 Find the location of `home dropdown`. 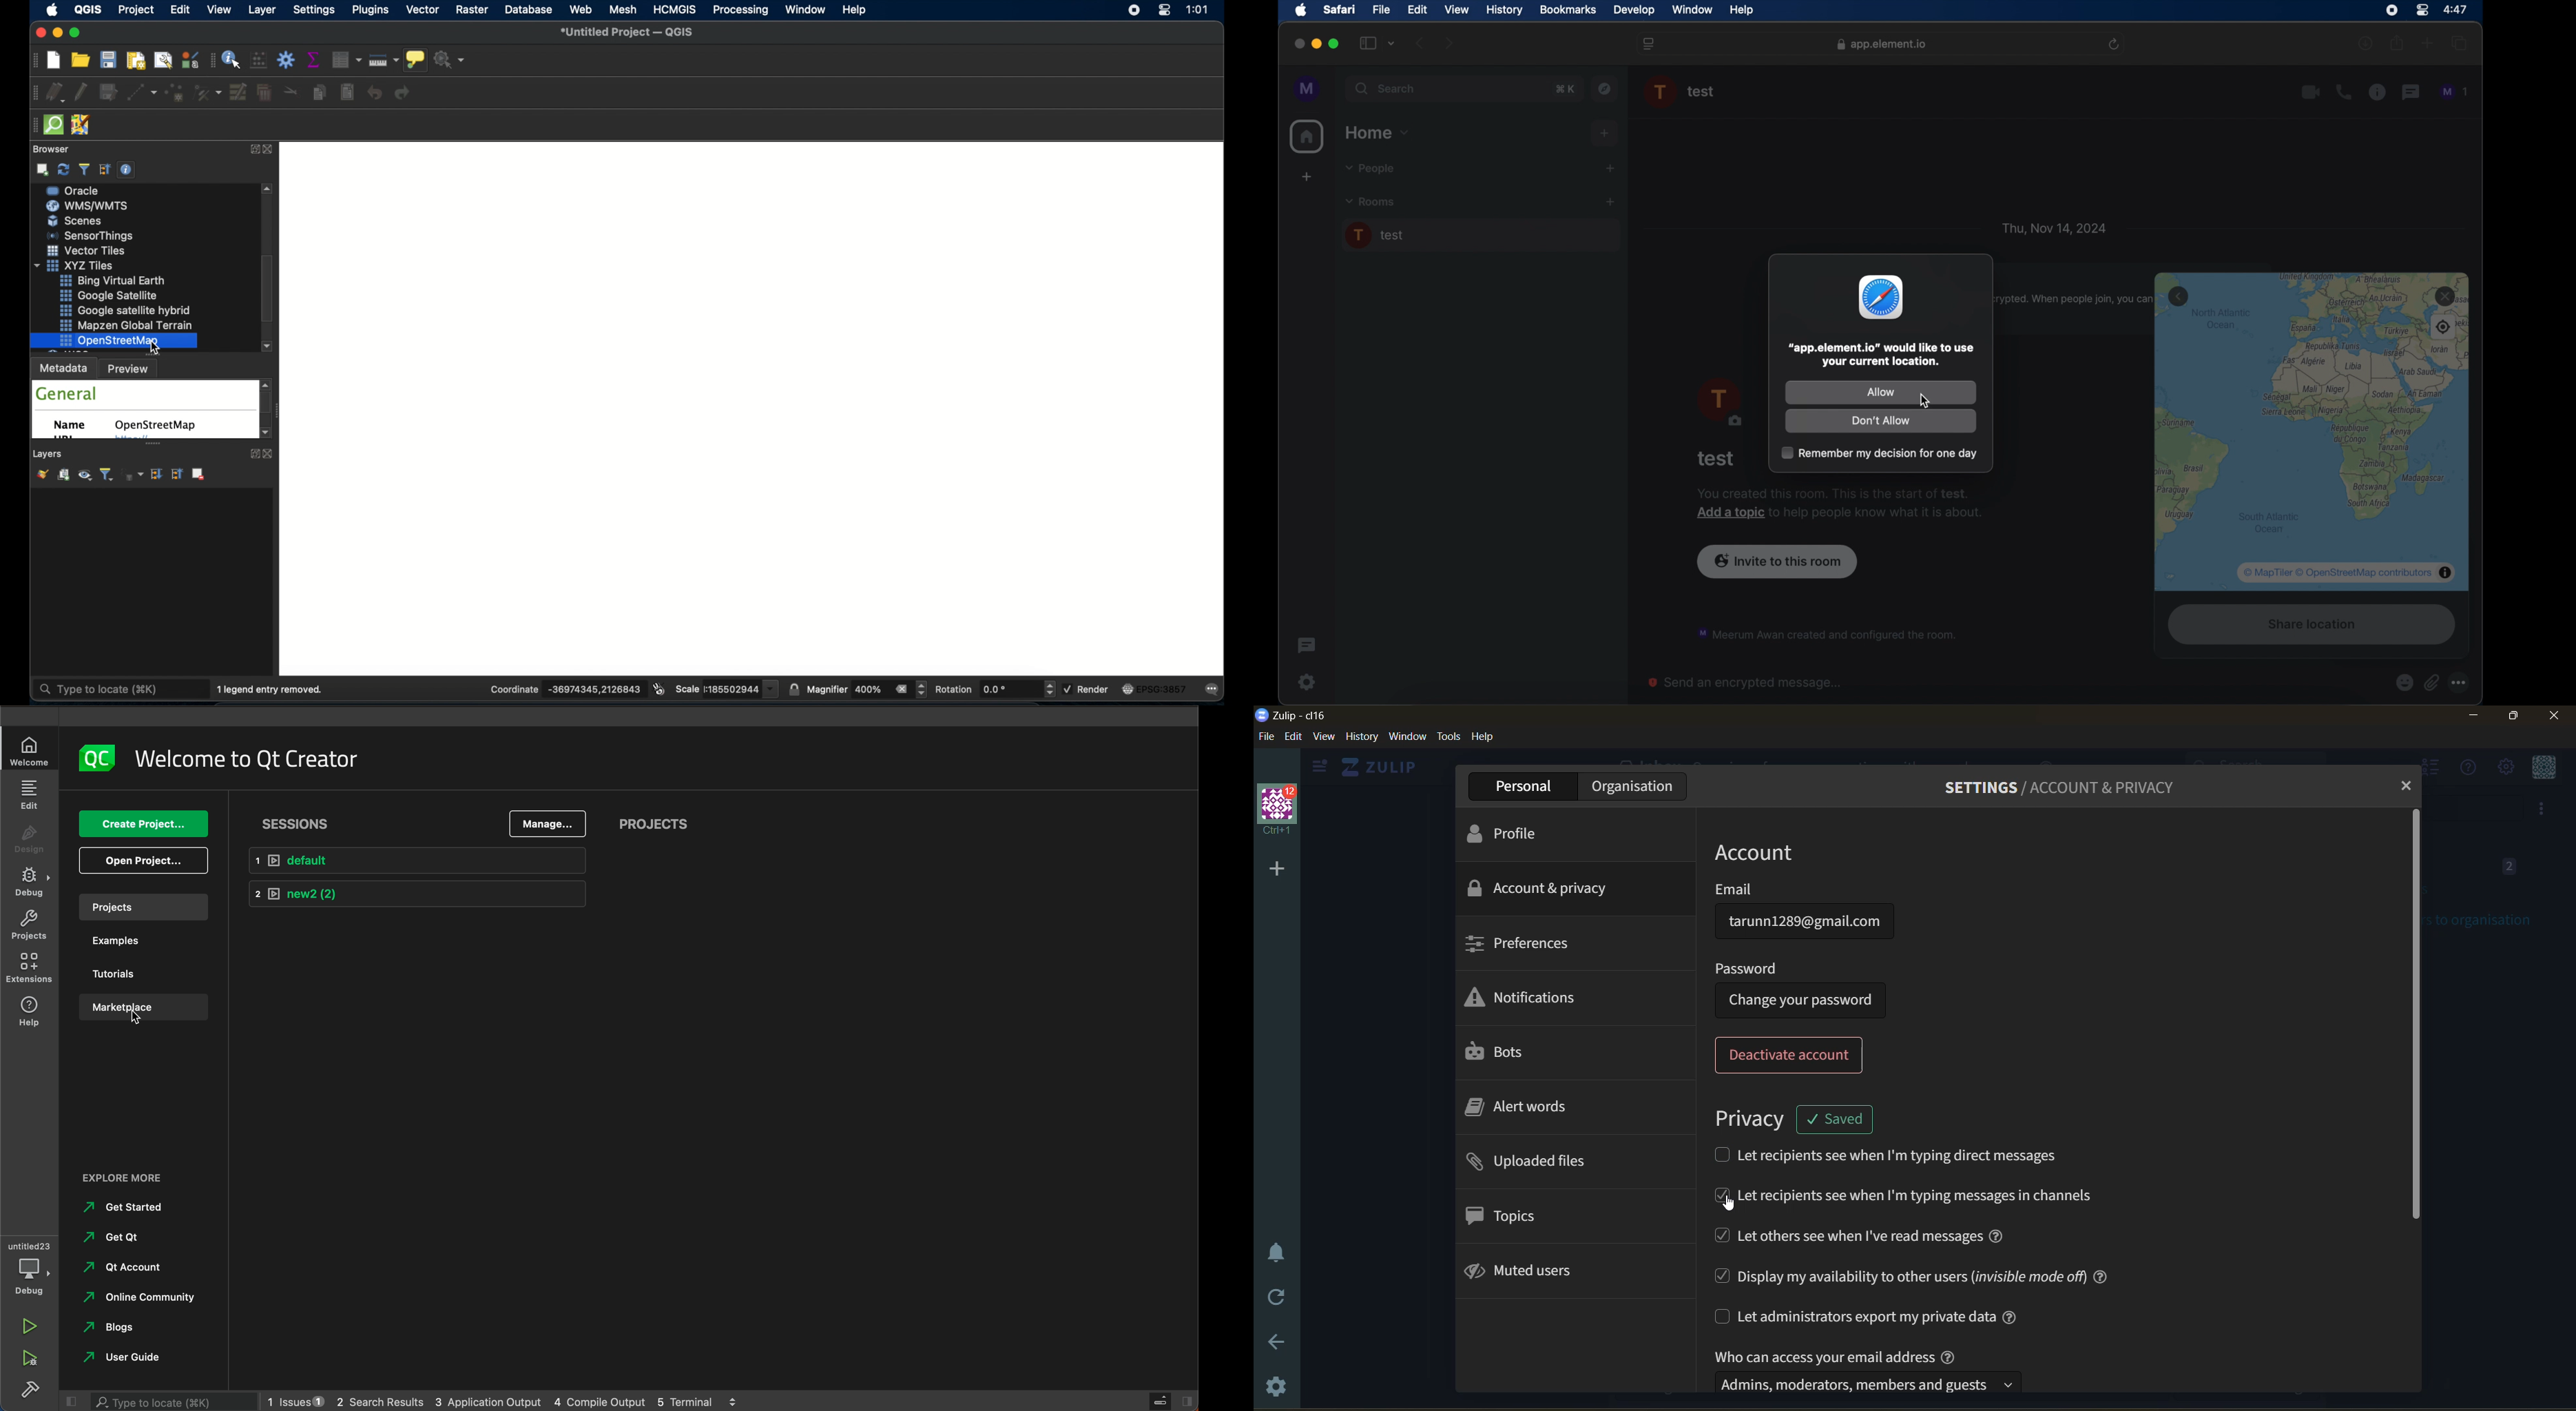

home dropdown is located at coordinates (1378, 133).